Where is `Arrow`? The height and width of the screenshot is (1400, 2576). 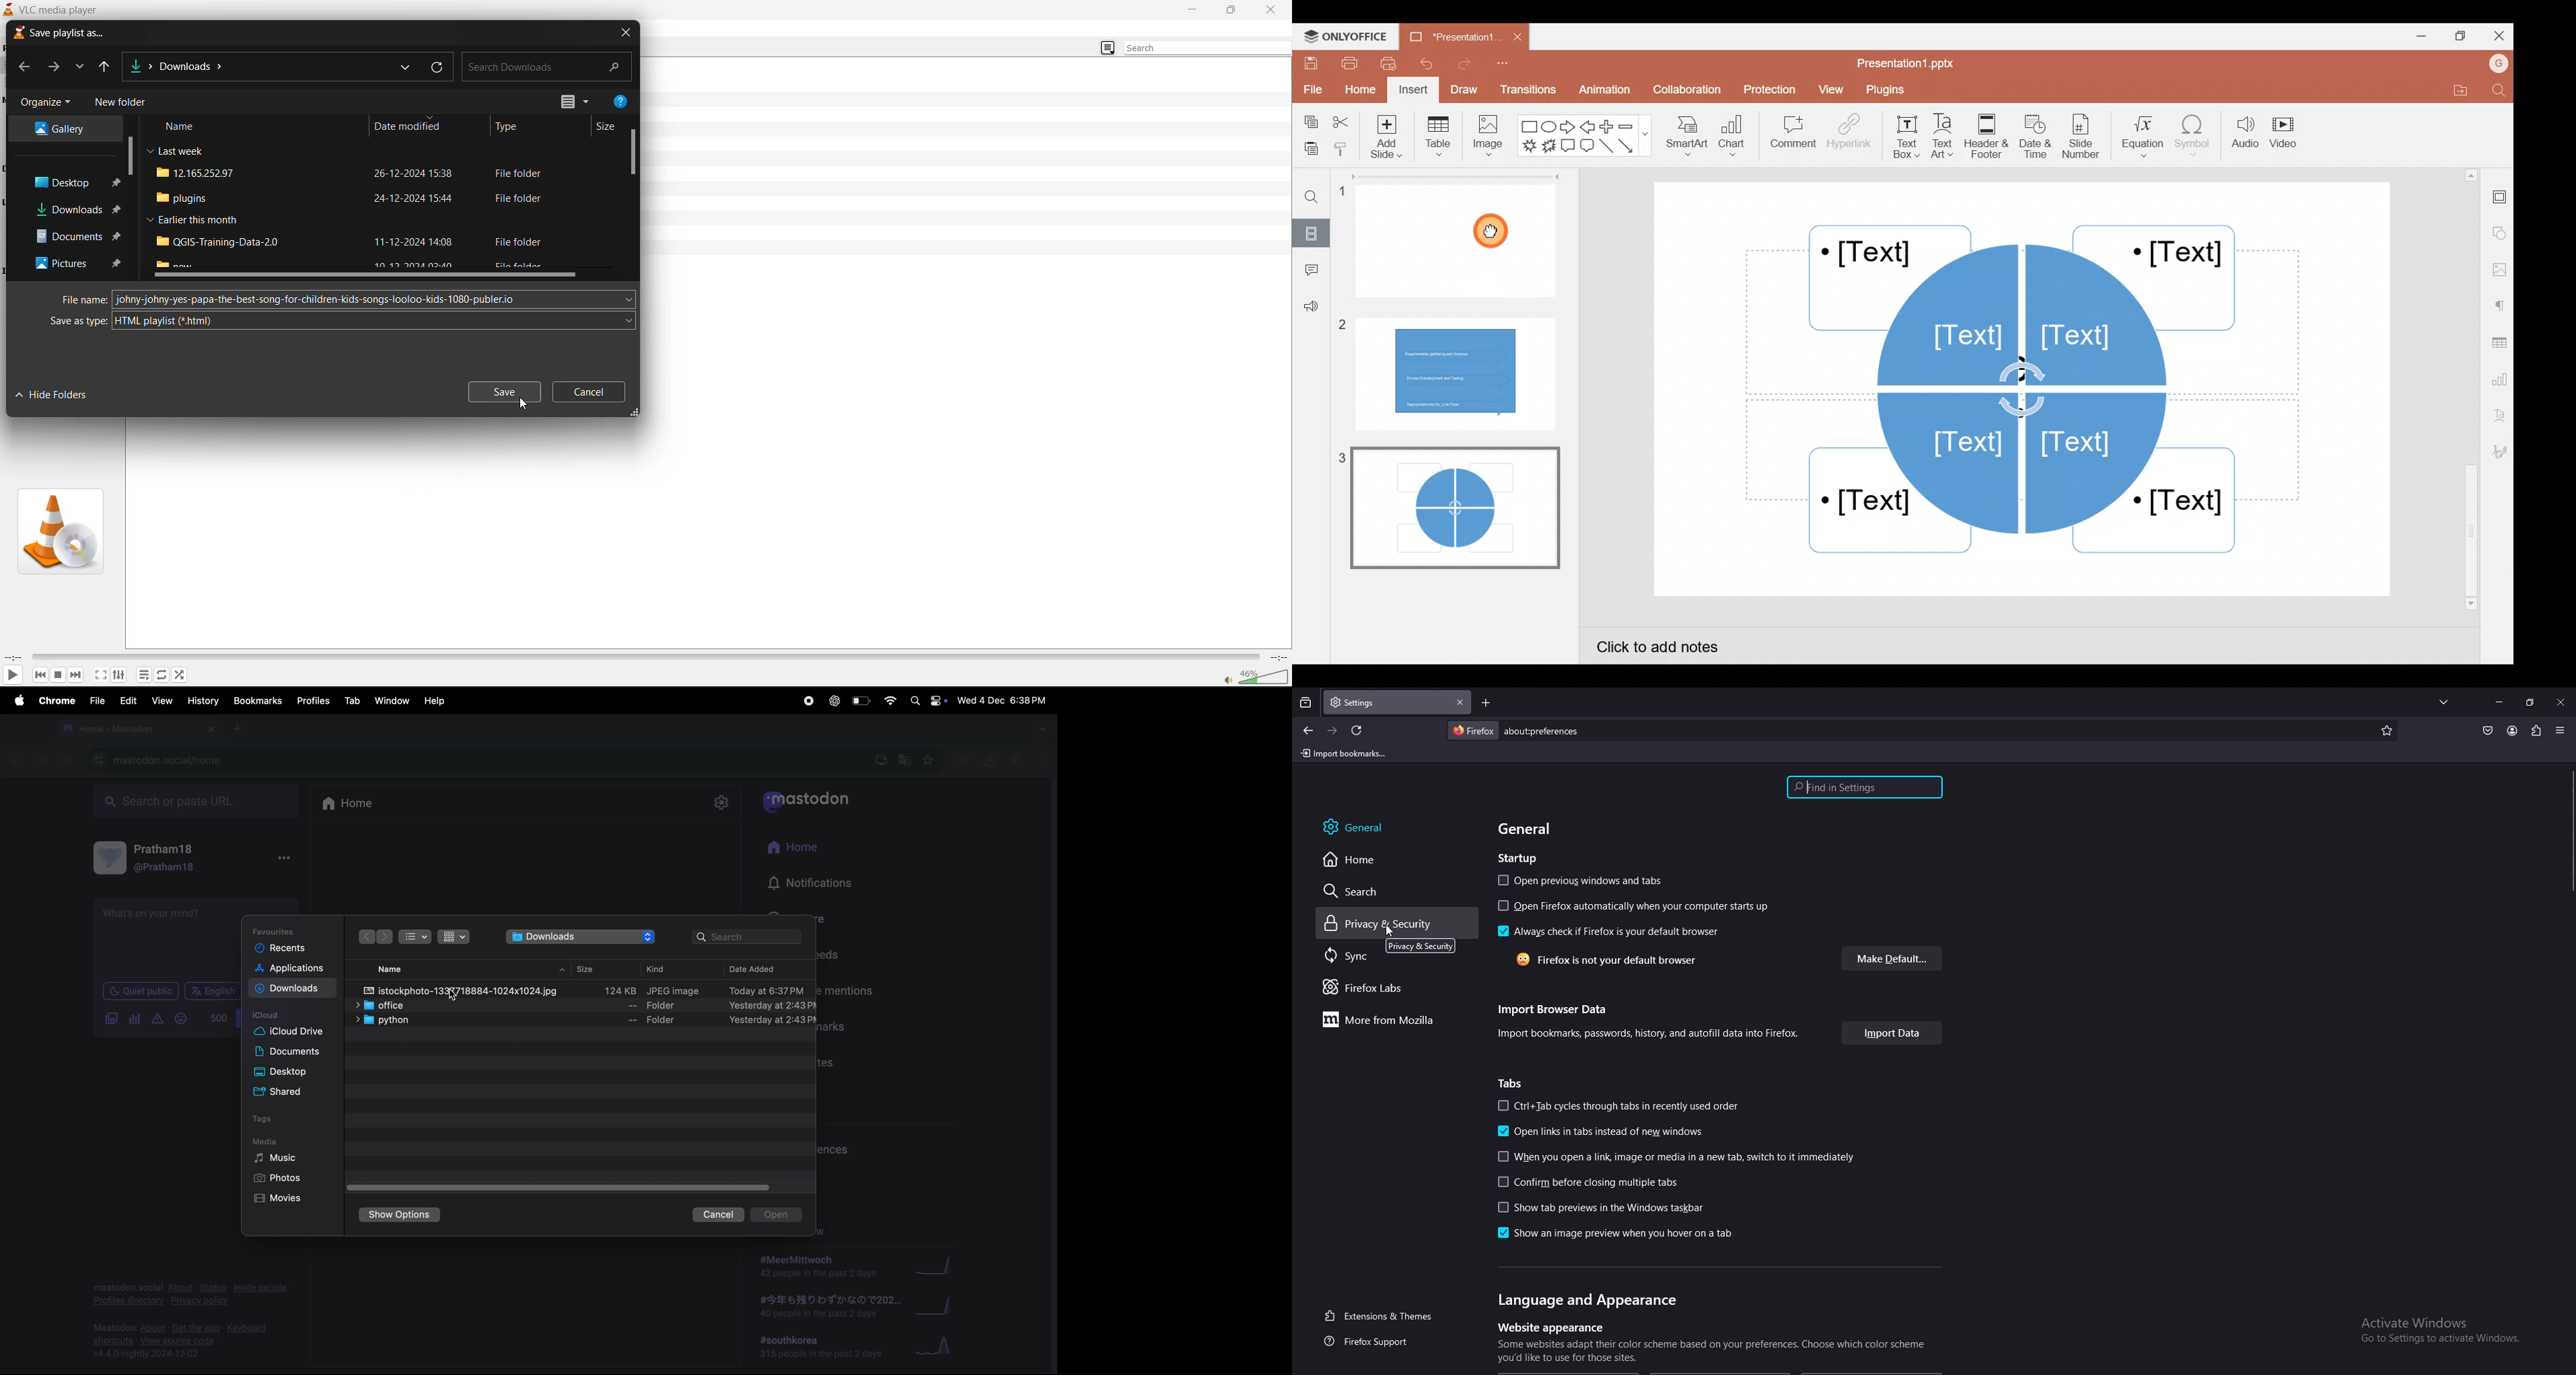
Arrow is located at coordinates (1629, 146).